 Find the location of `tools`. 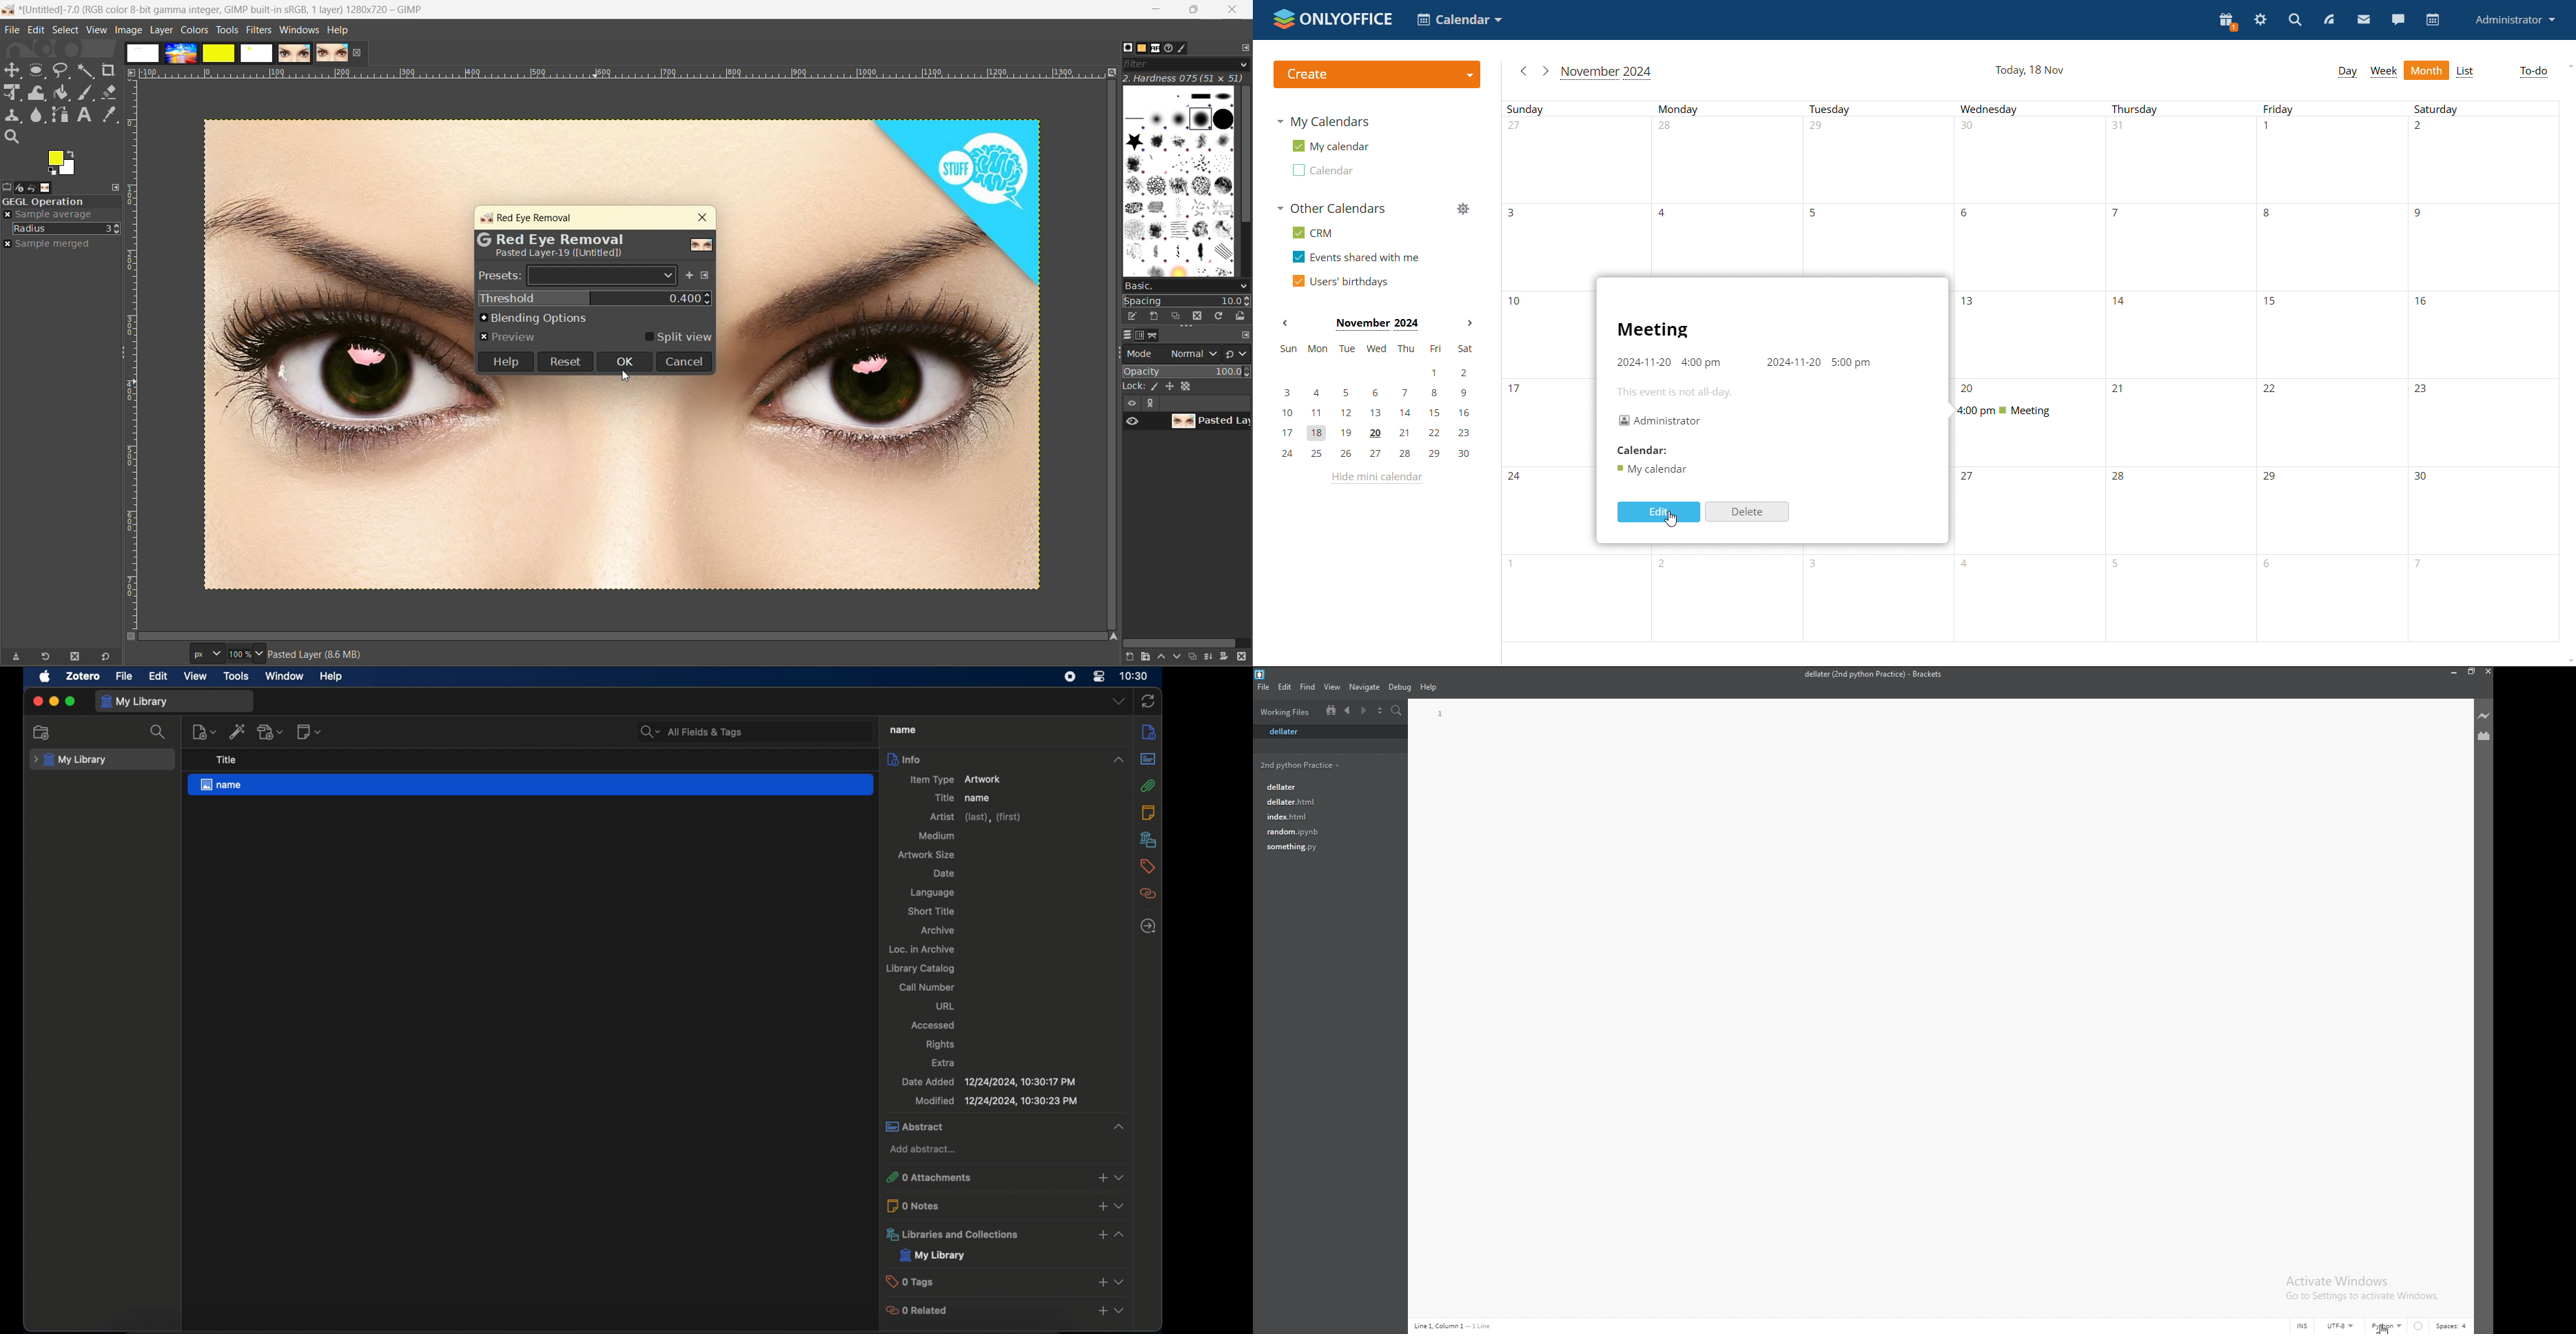

tools is located at coordinates (226, 31).